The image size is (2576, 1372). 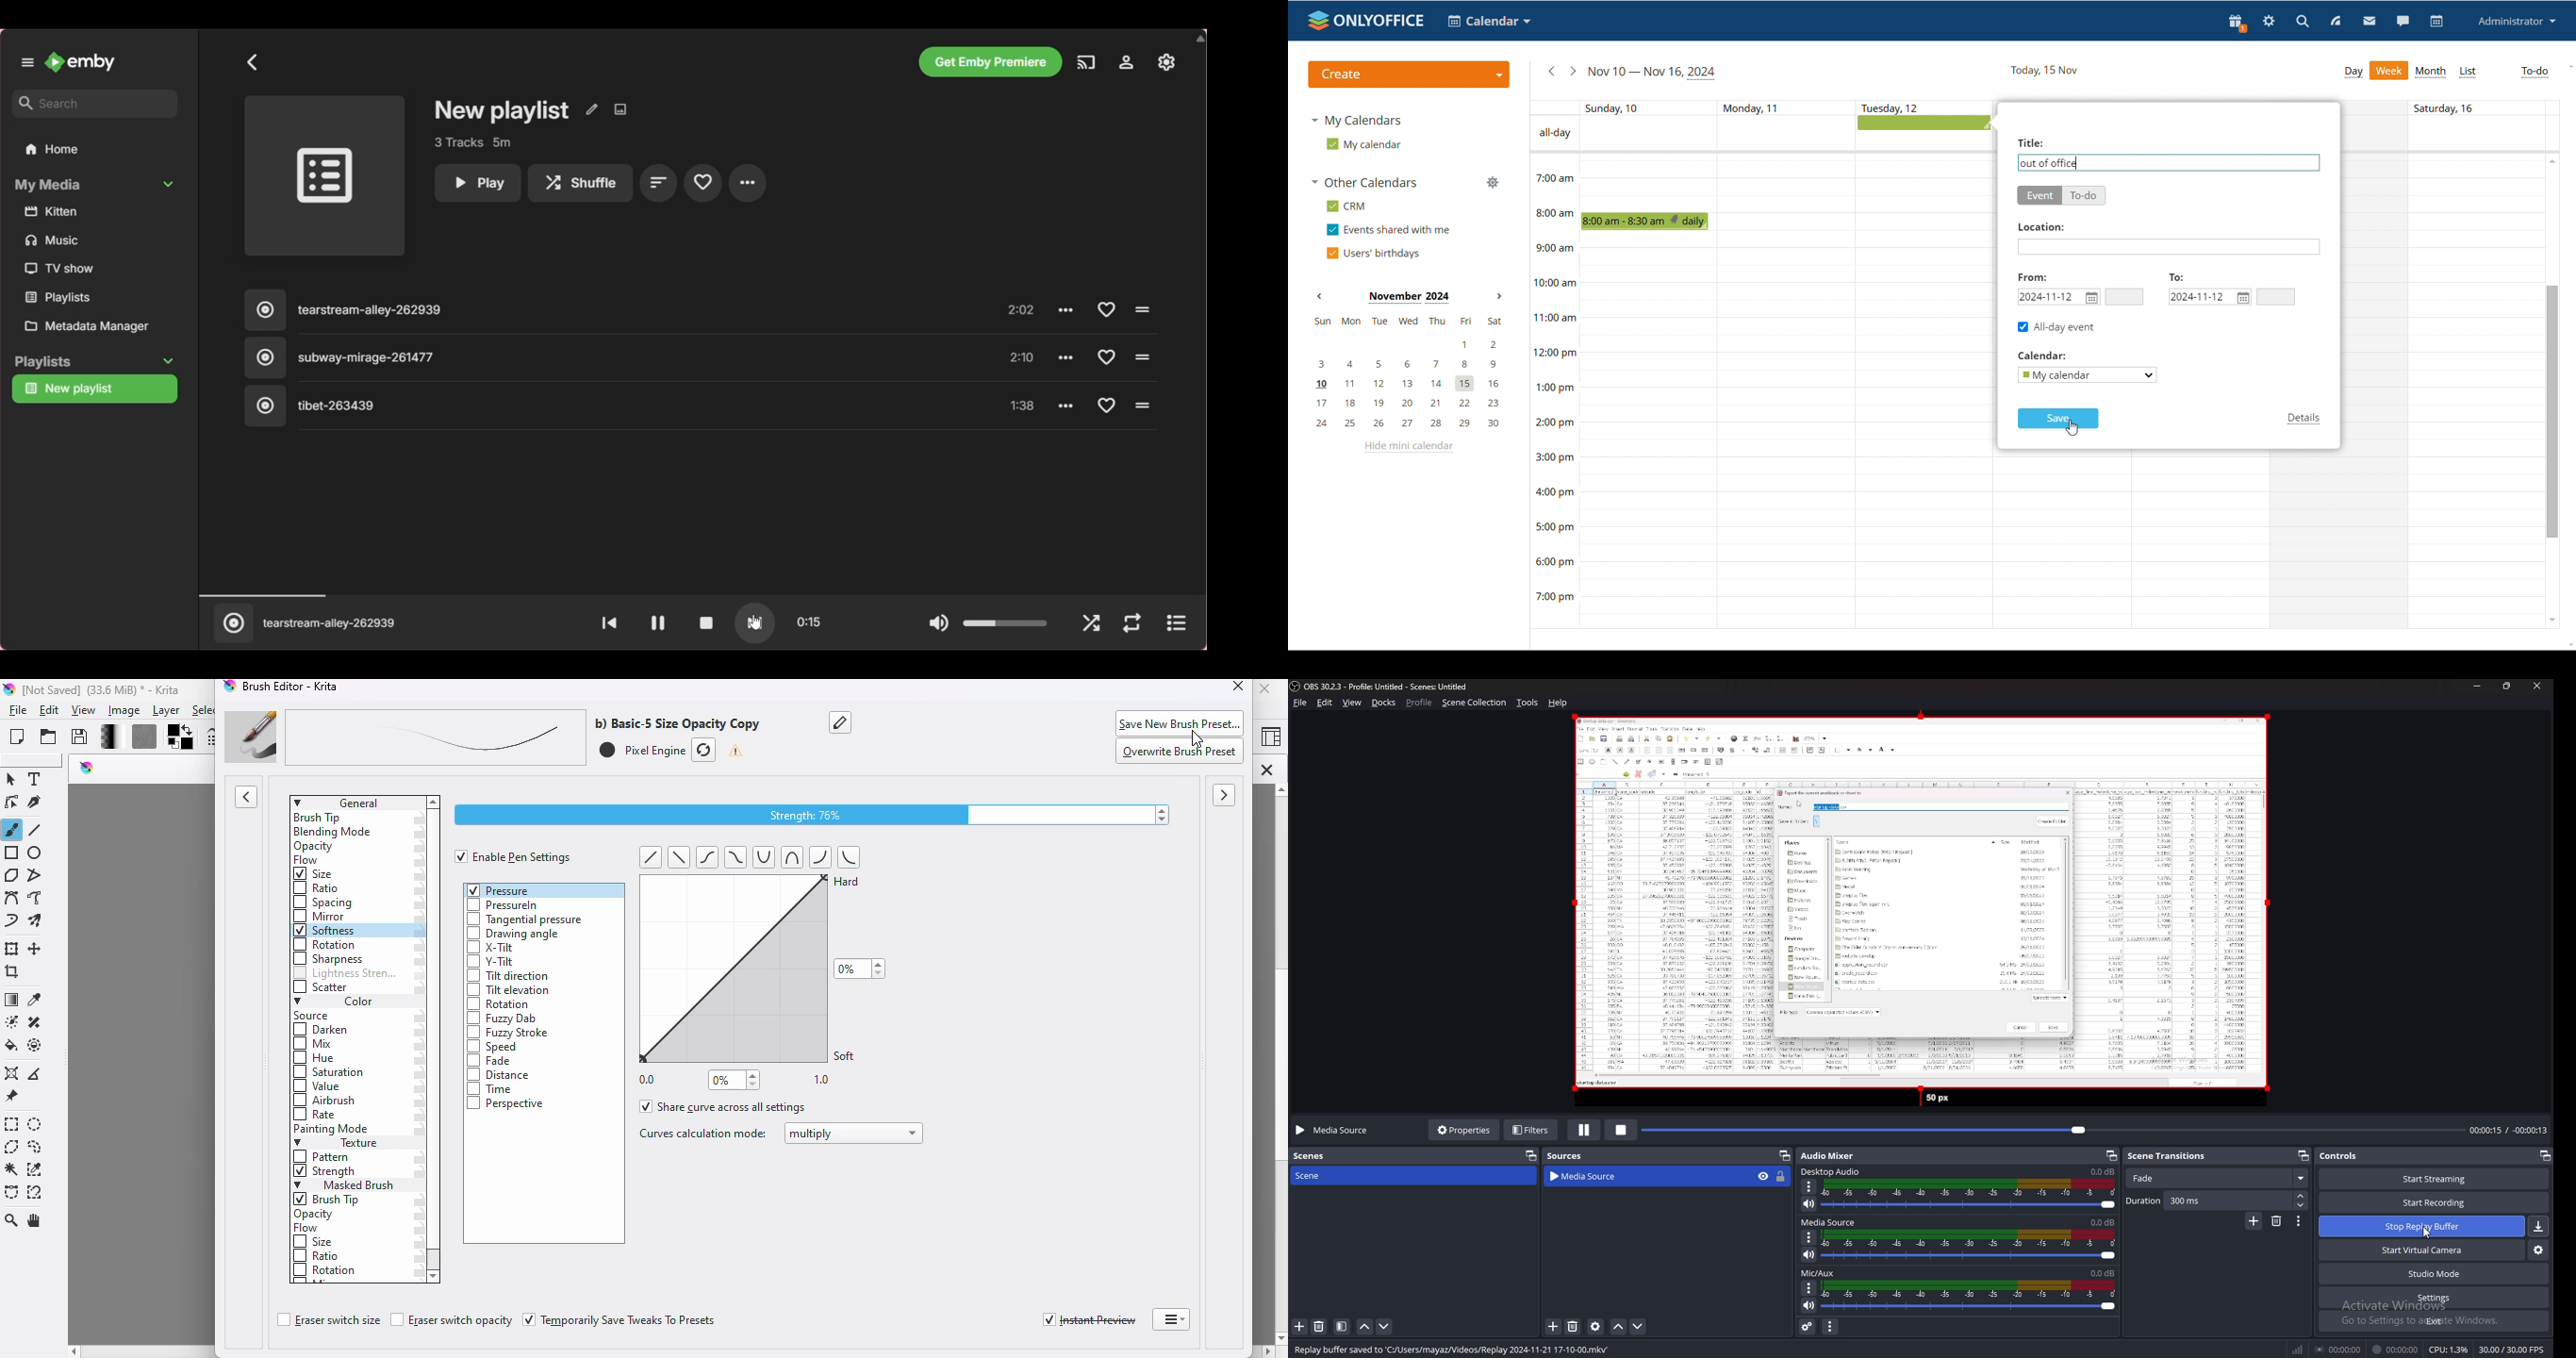 What do you see at coordinates (1572, 72) in the screenshot?
I see `next week` at bounding box center [1572, 72].